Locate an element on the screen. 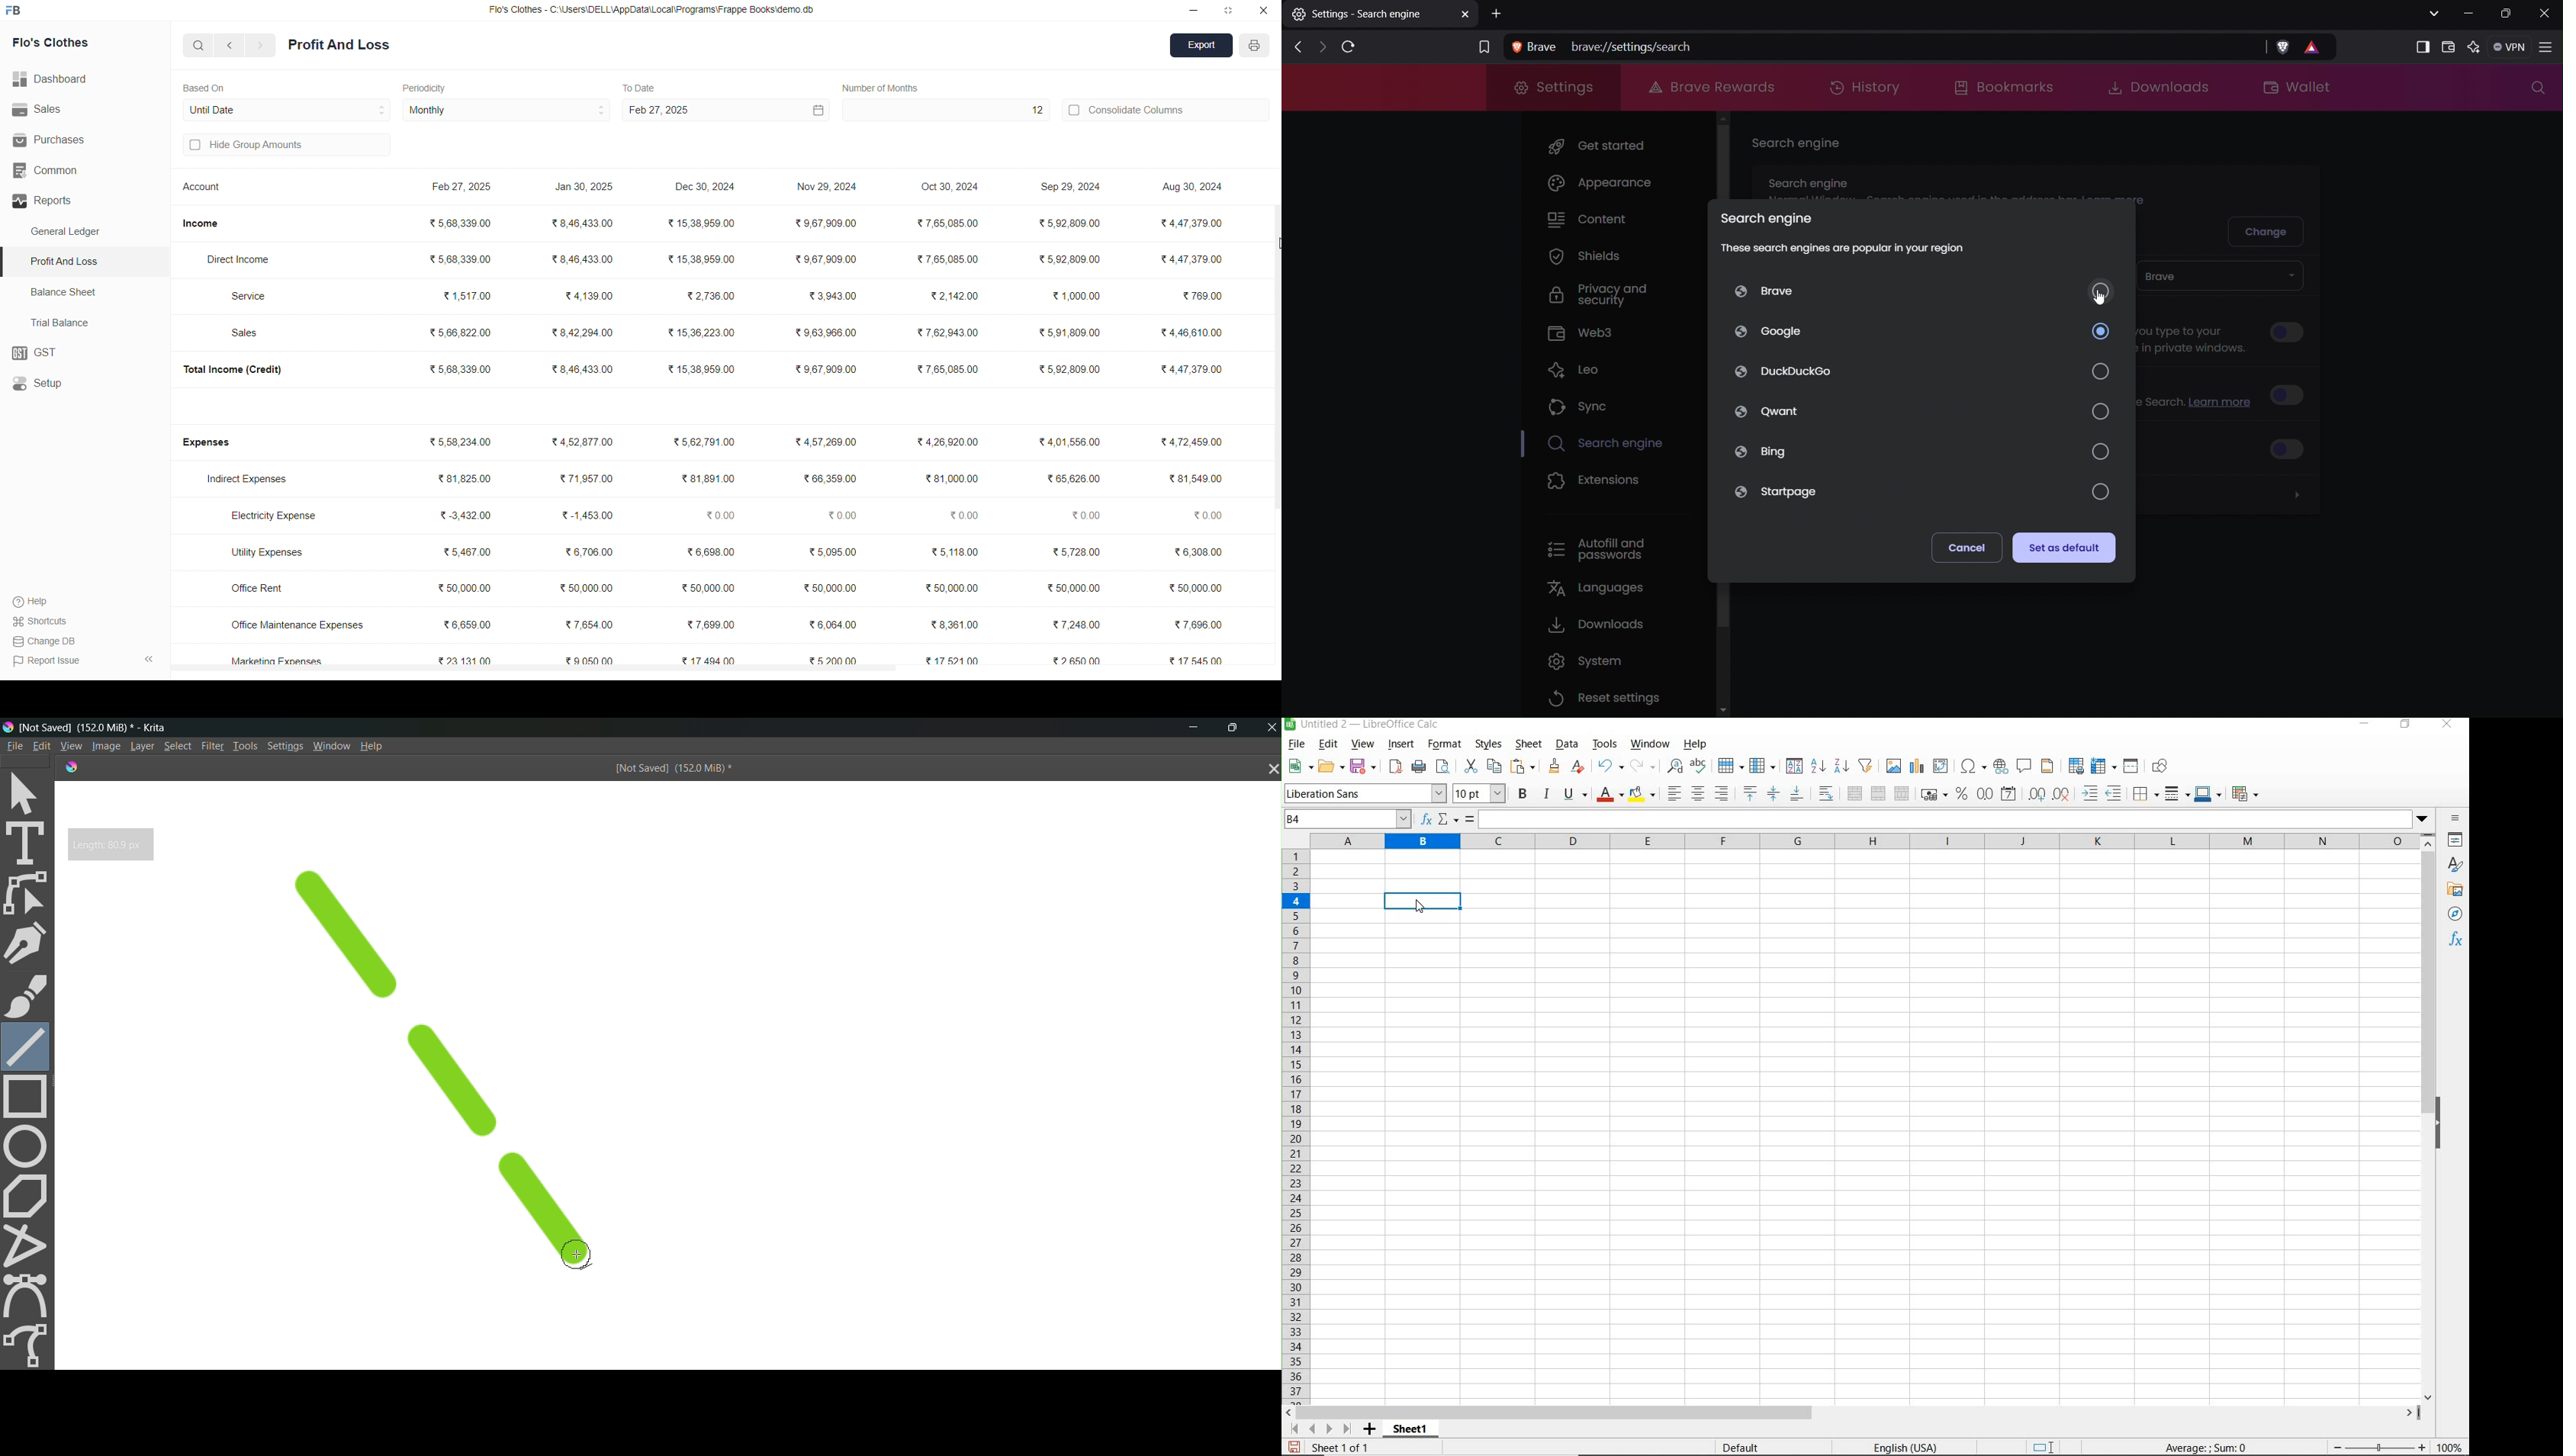 The height and width of the screenshot is (1456, 2576). polygon is located at coordinates (28, 1195).